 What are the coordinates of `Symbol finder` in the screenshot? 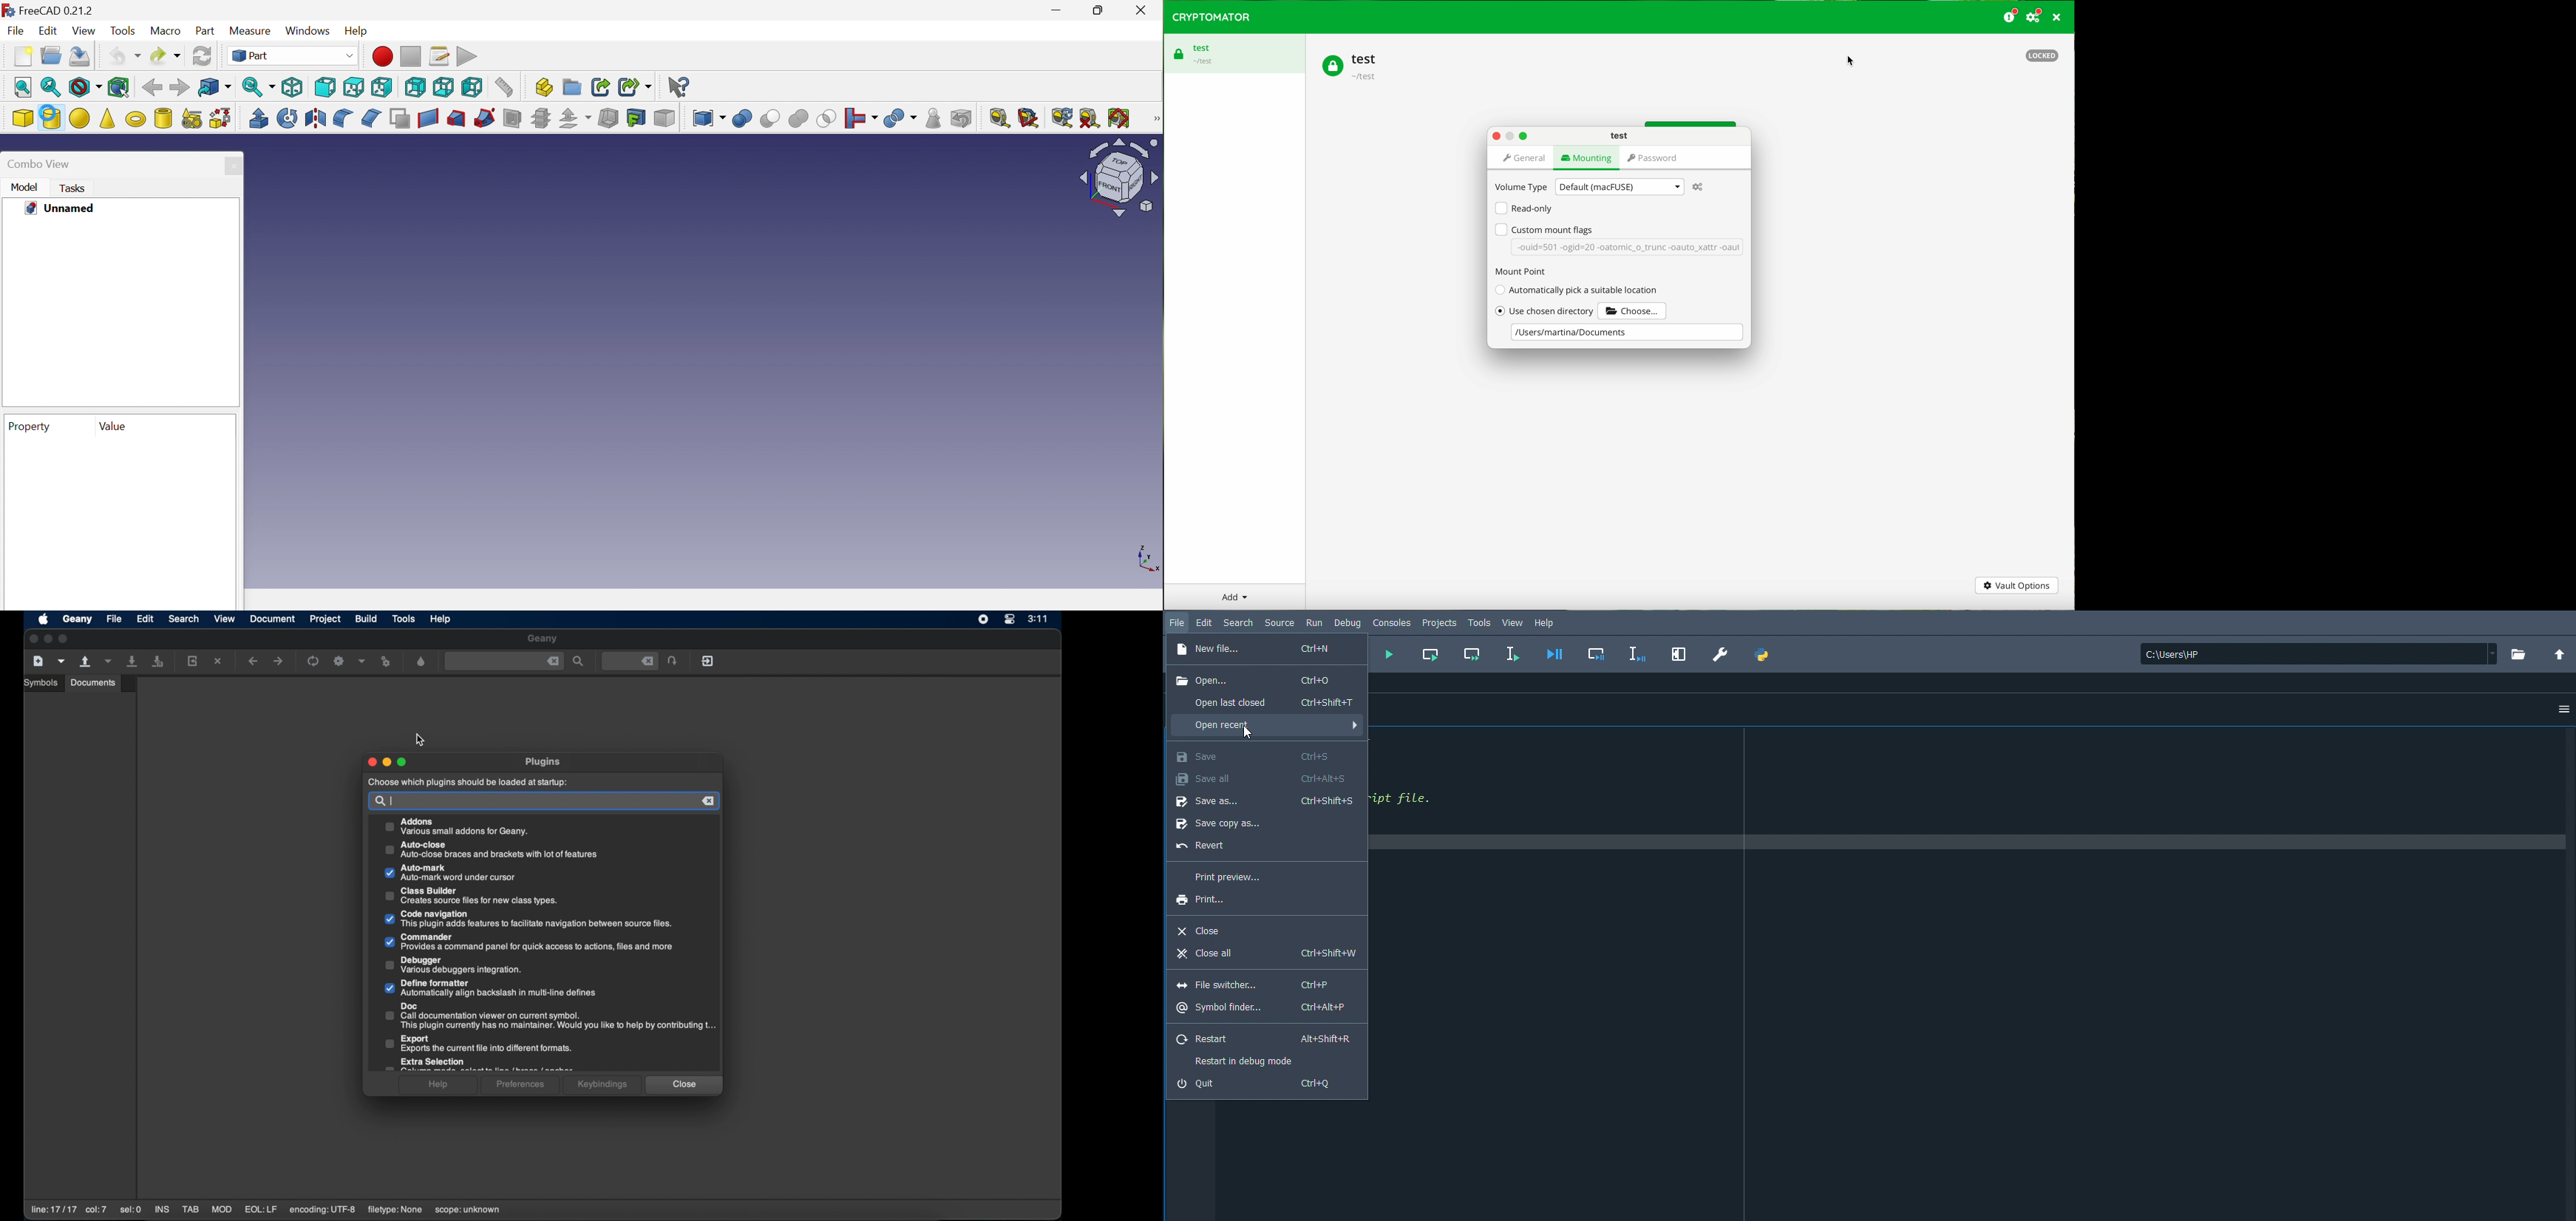 It's located at (1263, 1008).